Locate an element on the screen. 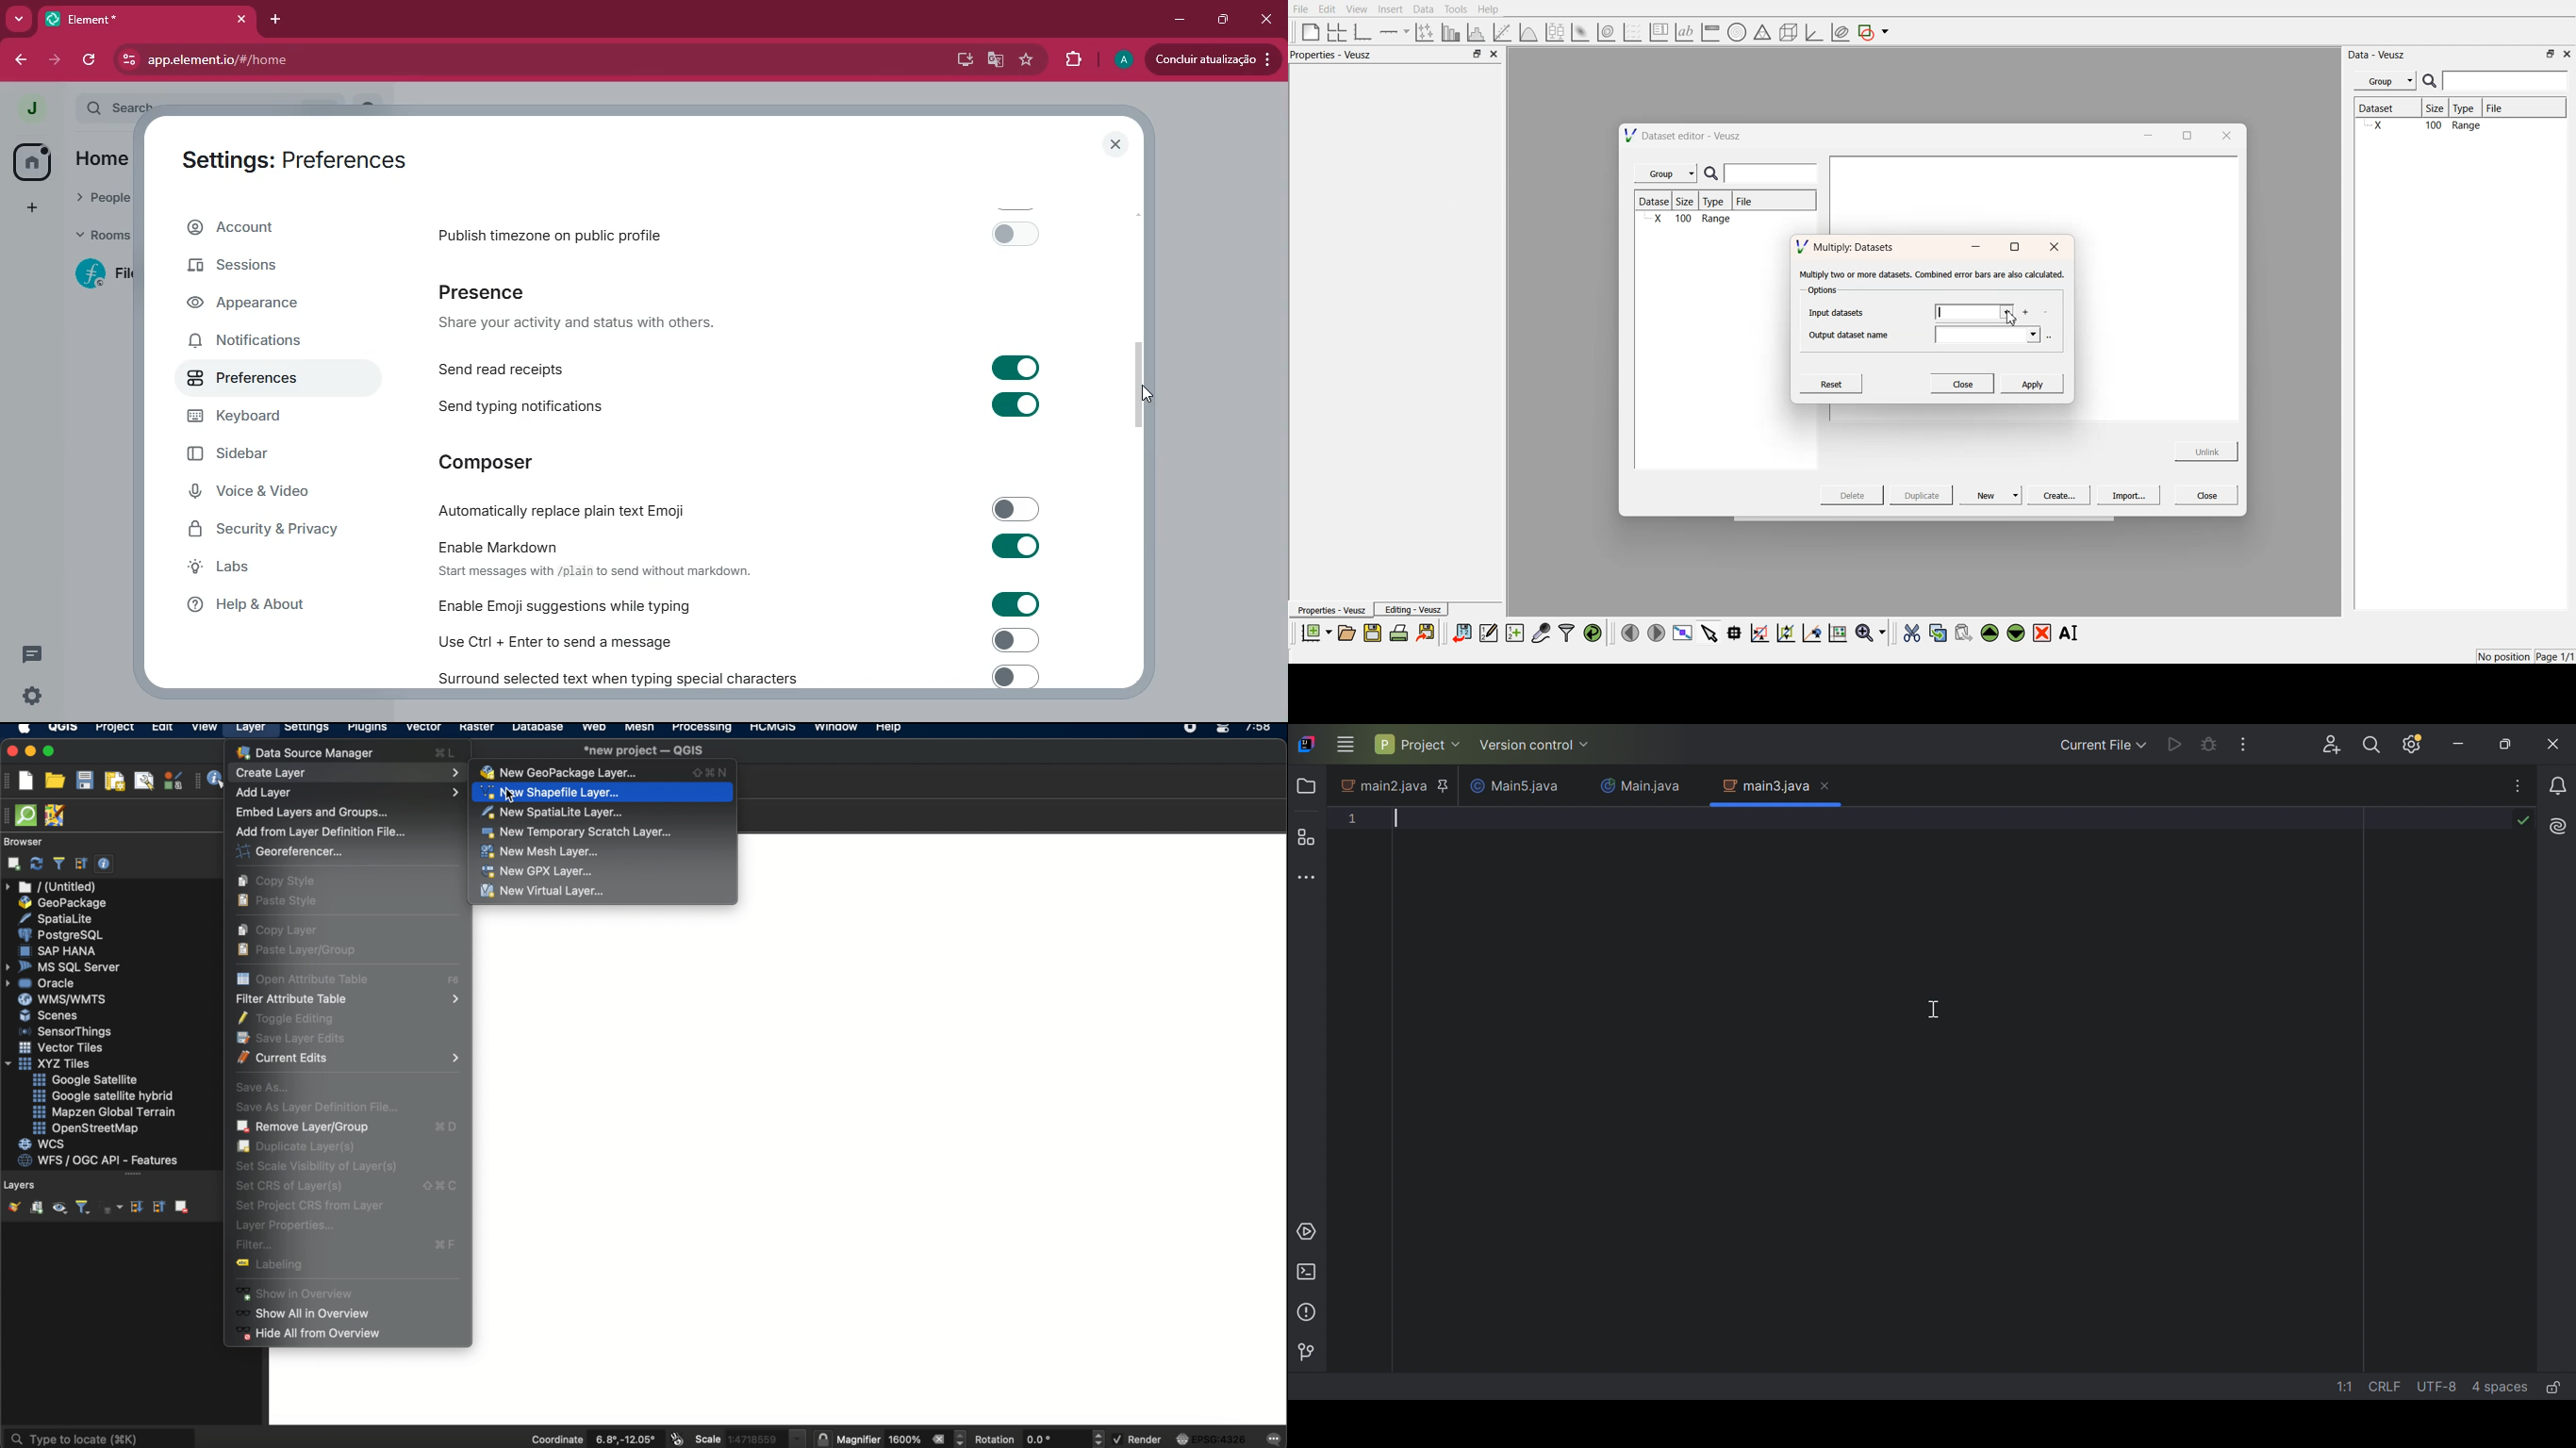  Terminal is located at coordinates (1307, 1272).